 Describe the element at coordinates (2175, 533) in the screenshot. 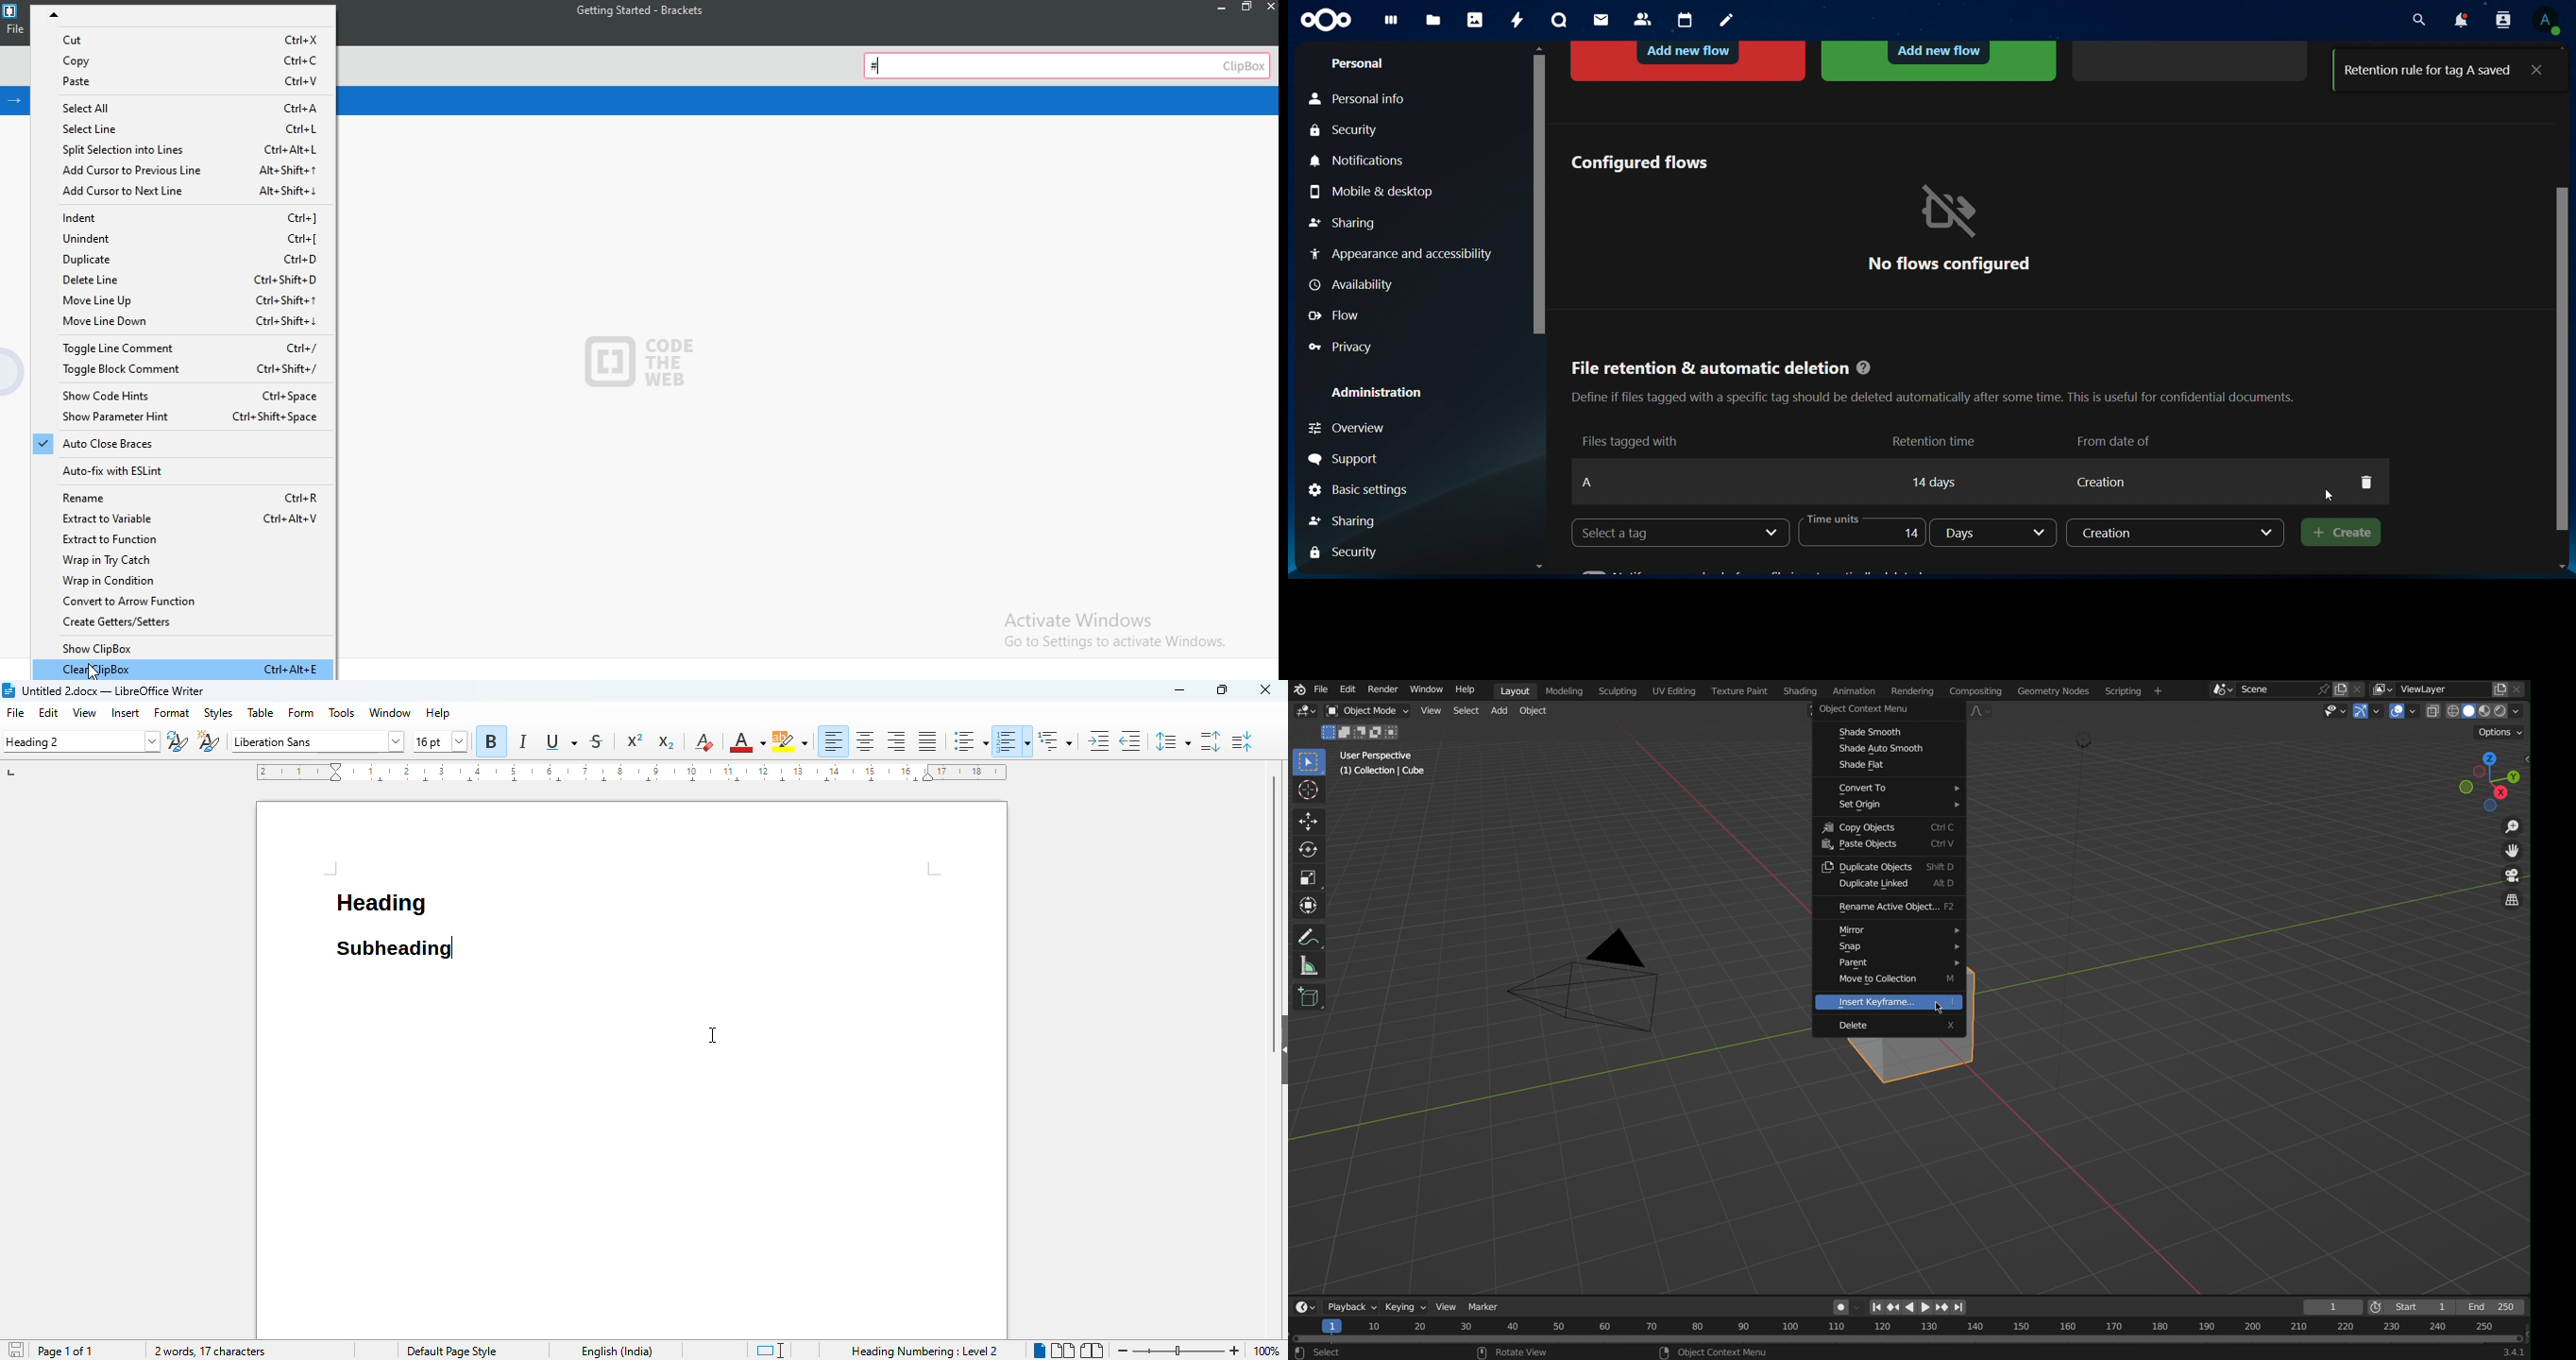

I see `creation` at that location.